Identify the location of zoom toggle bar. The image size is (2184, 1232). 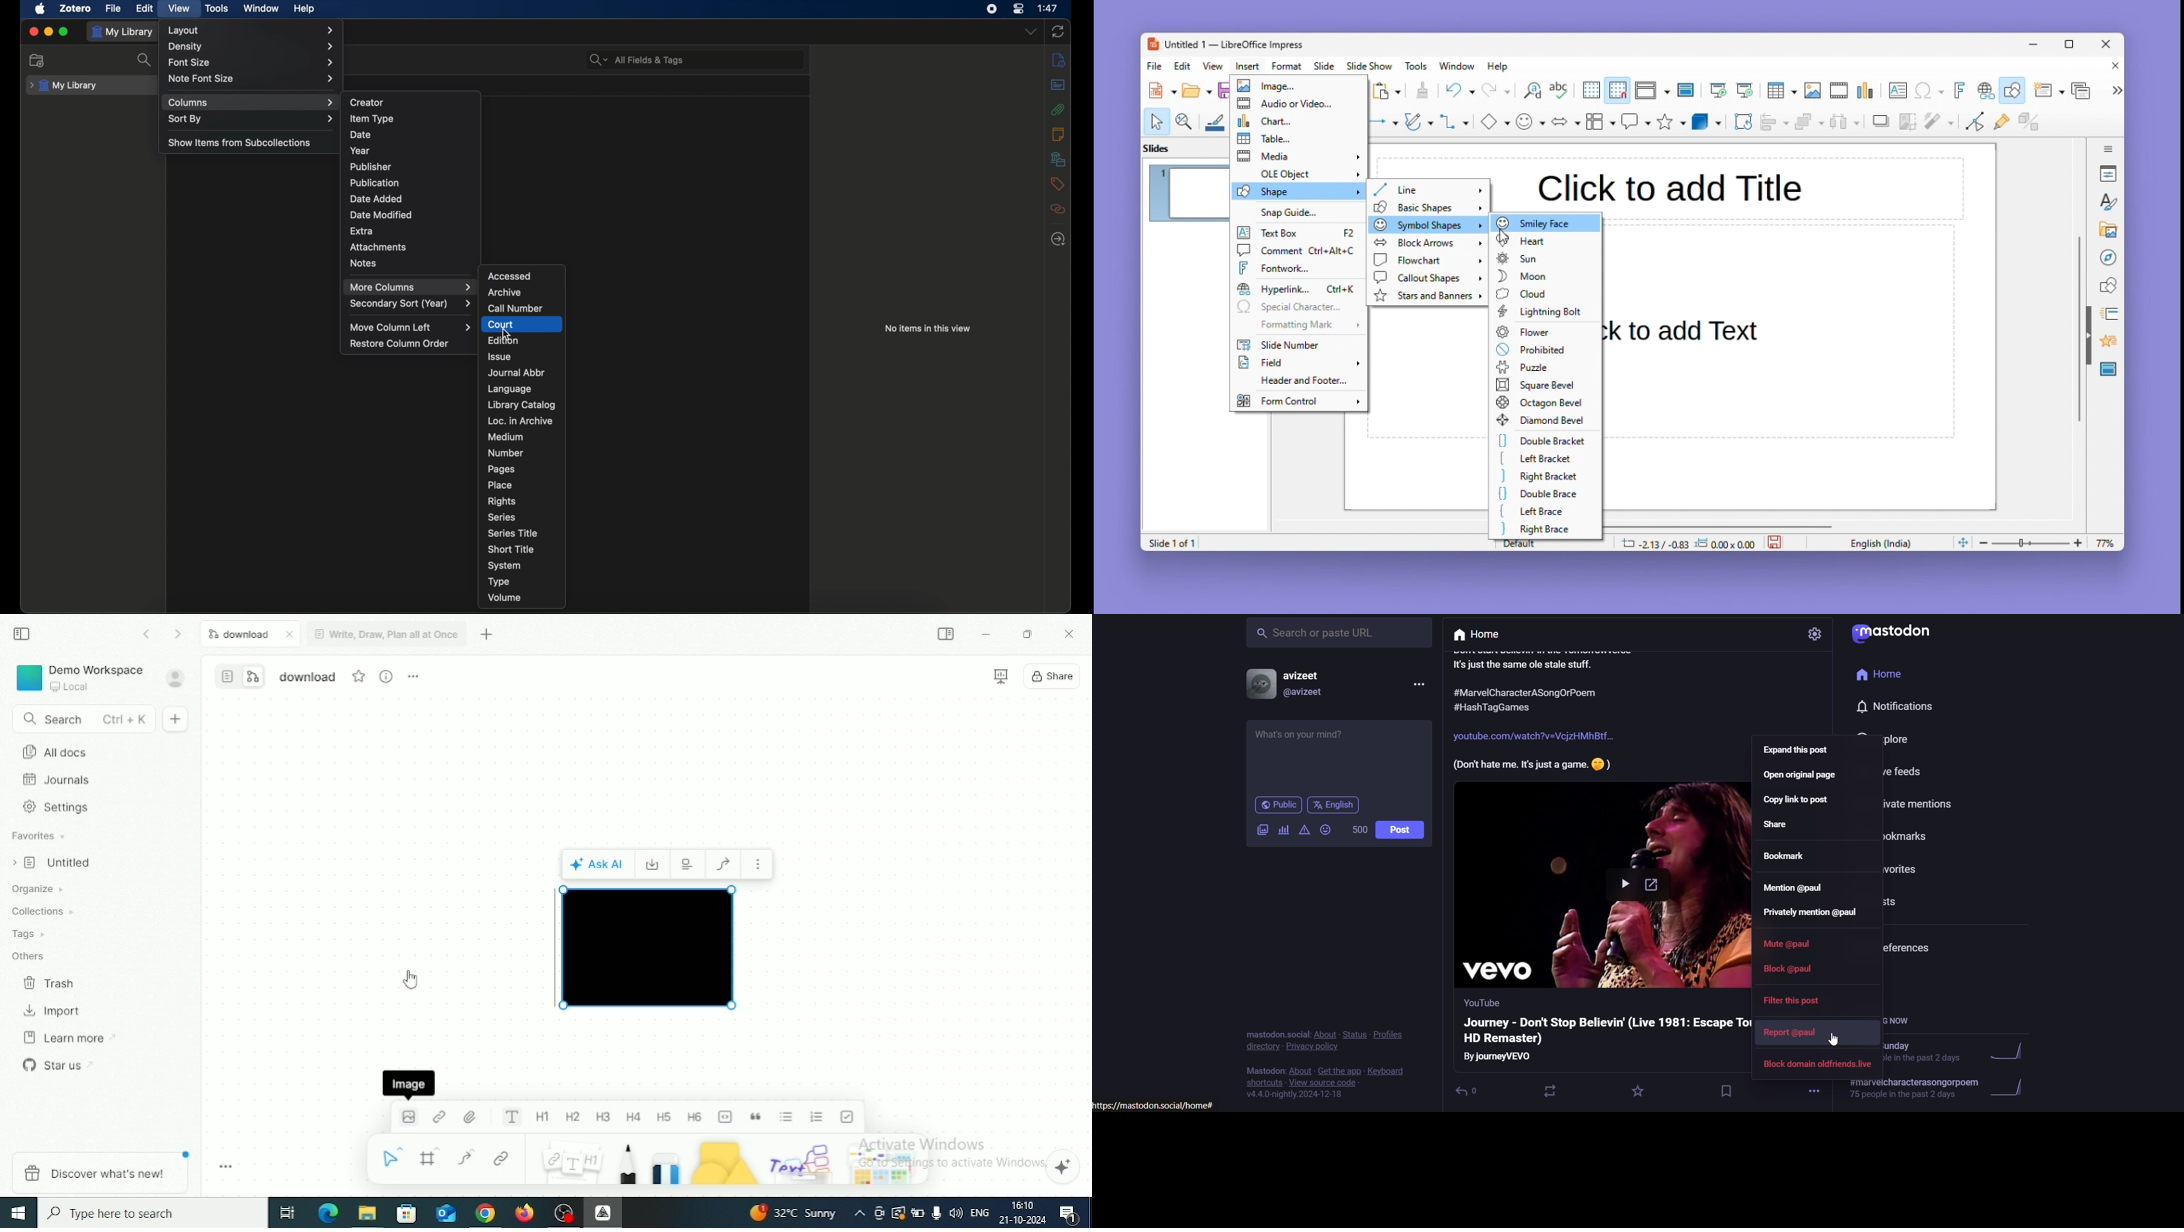
(2035, 542).